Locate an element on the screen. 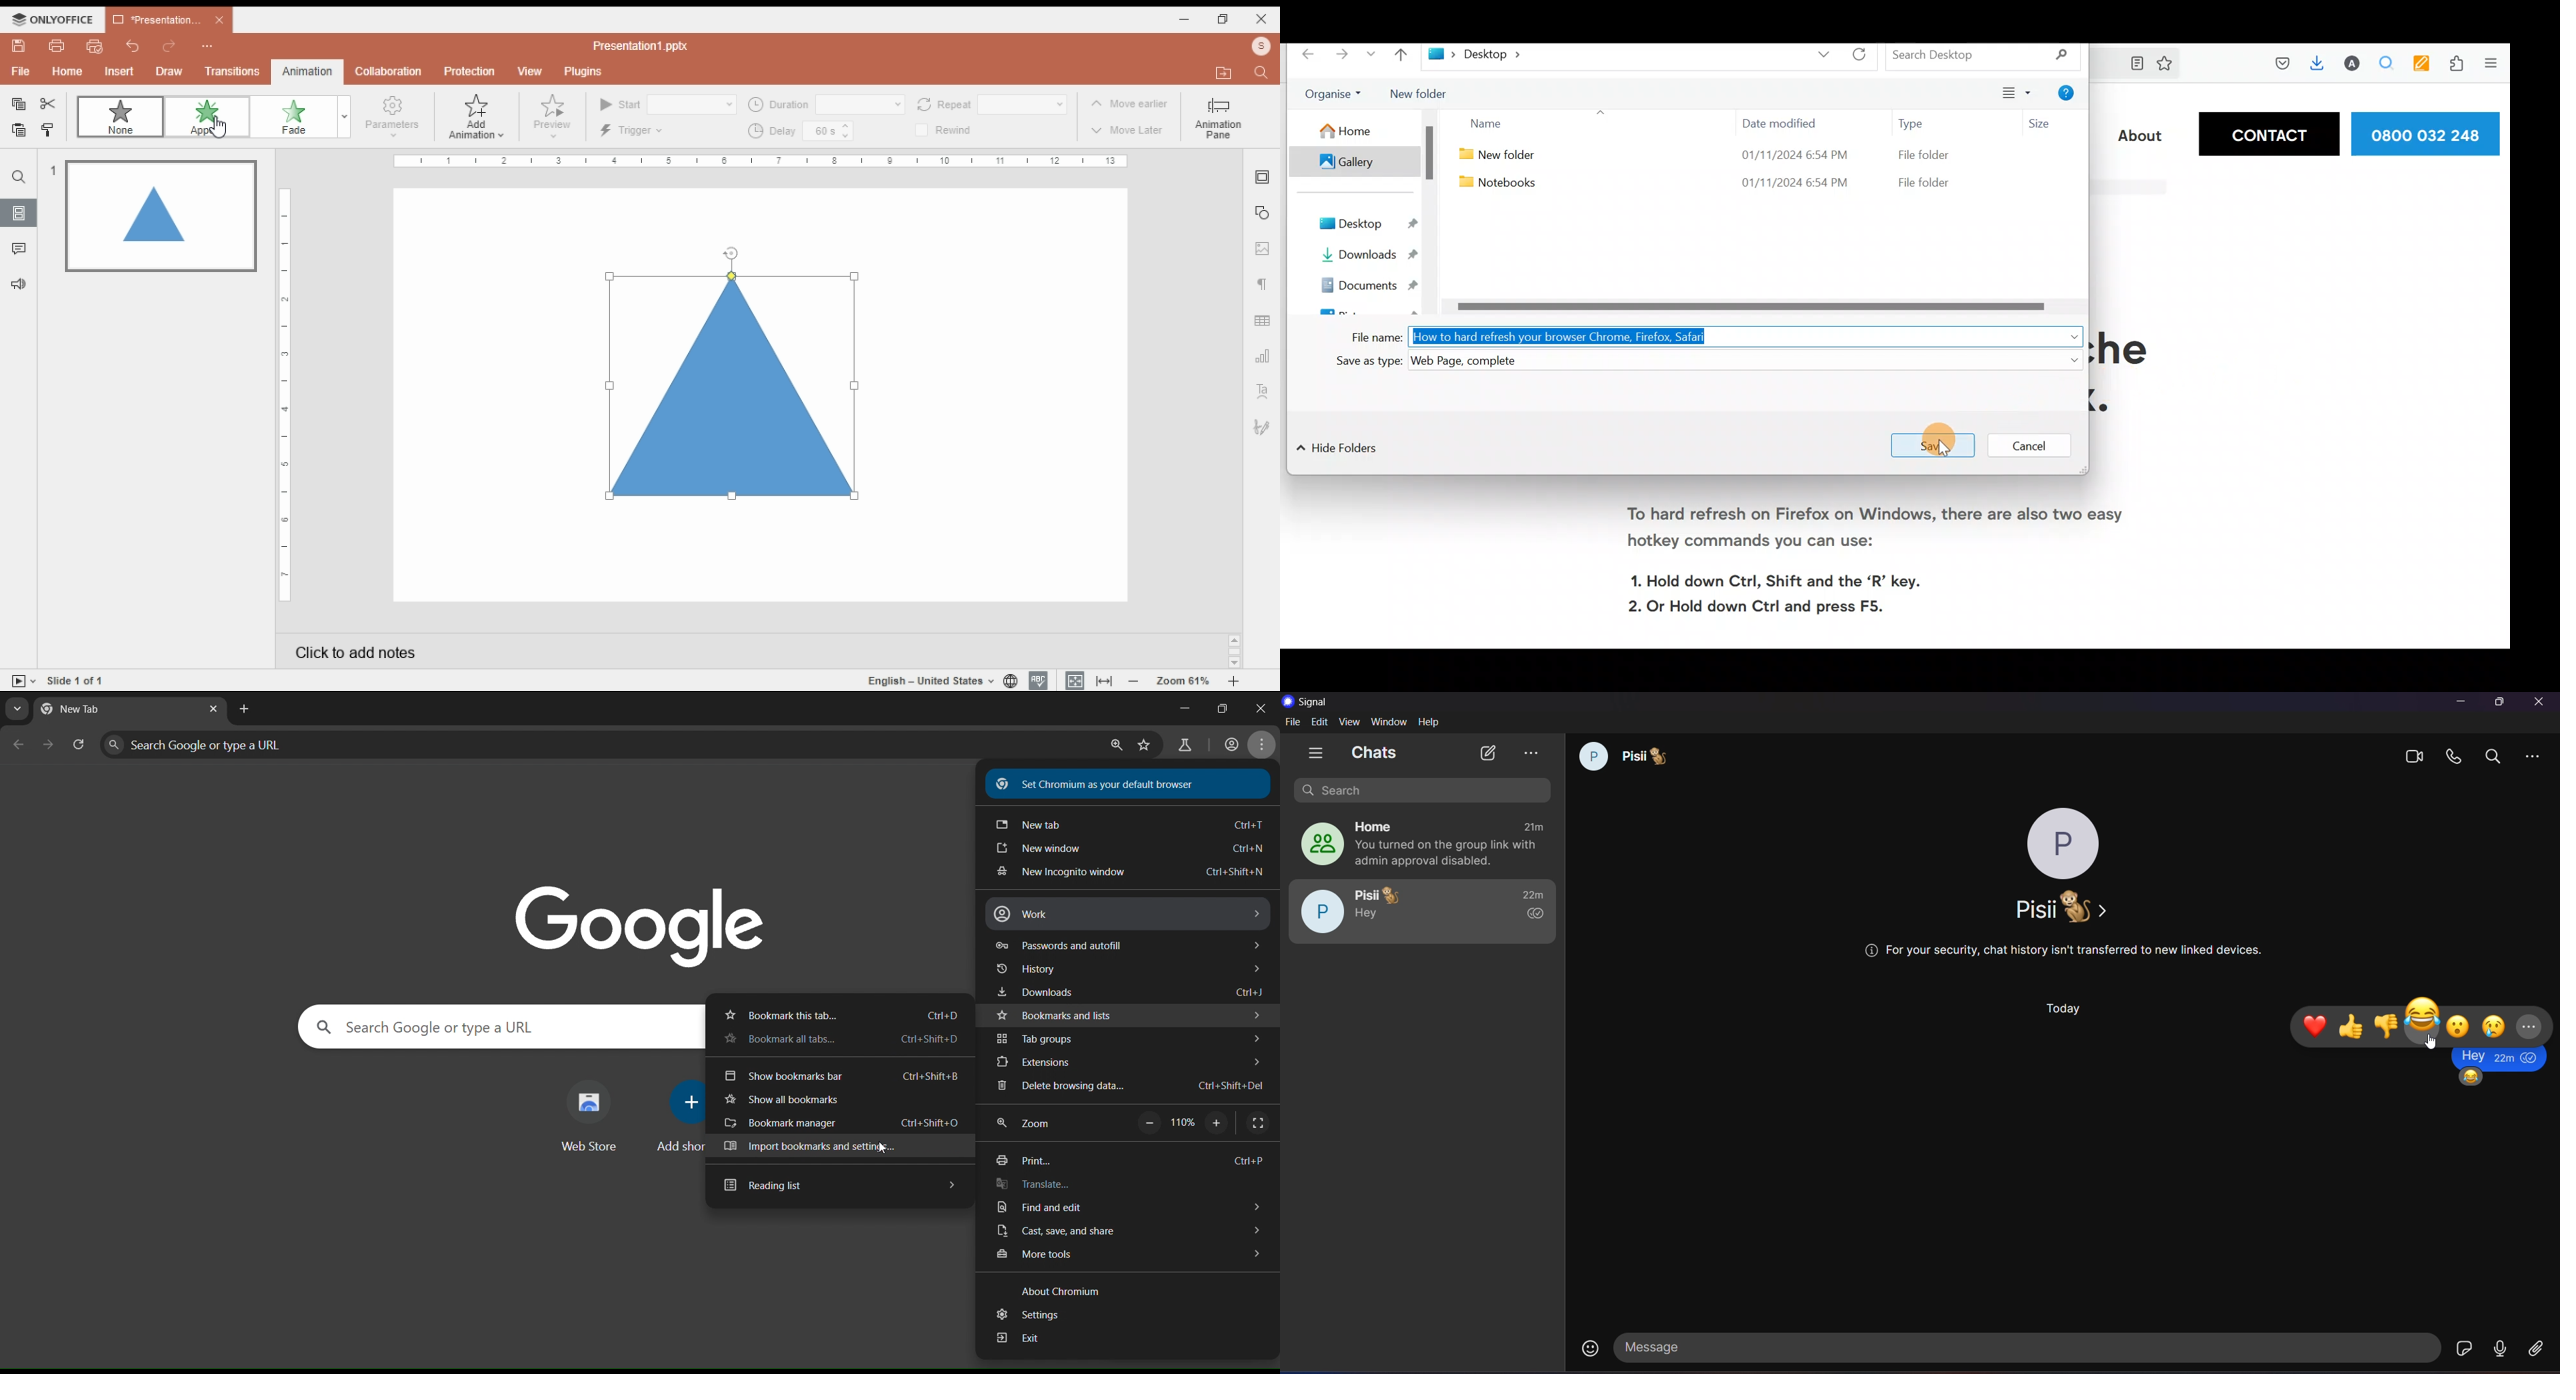 This screenshot has height=1400, width=2576. Home is located at coordinates (1351, 131).